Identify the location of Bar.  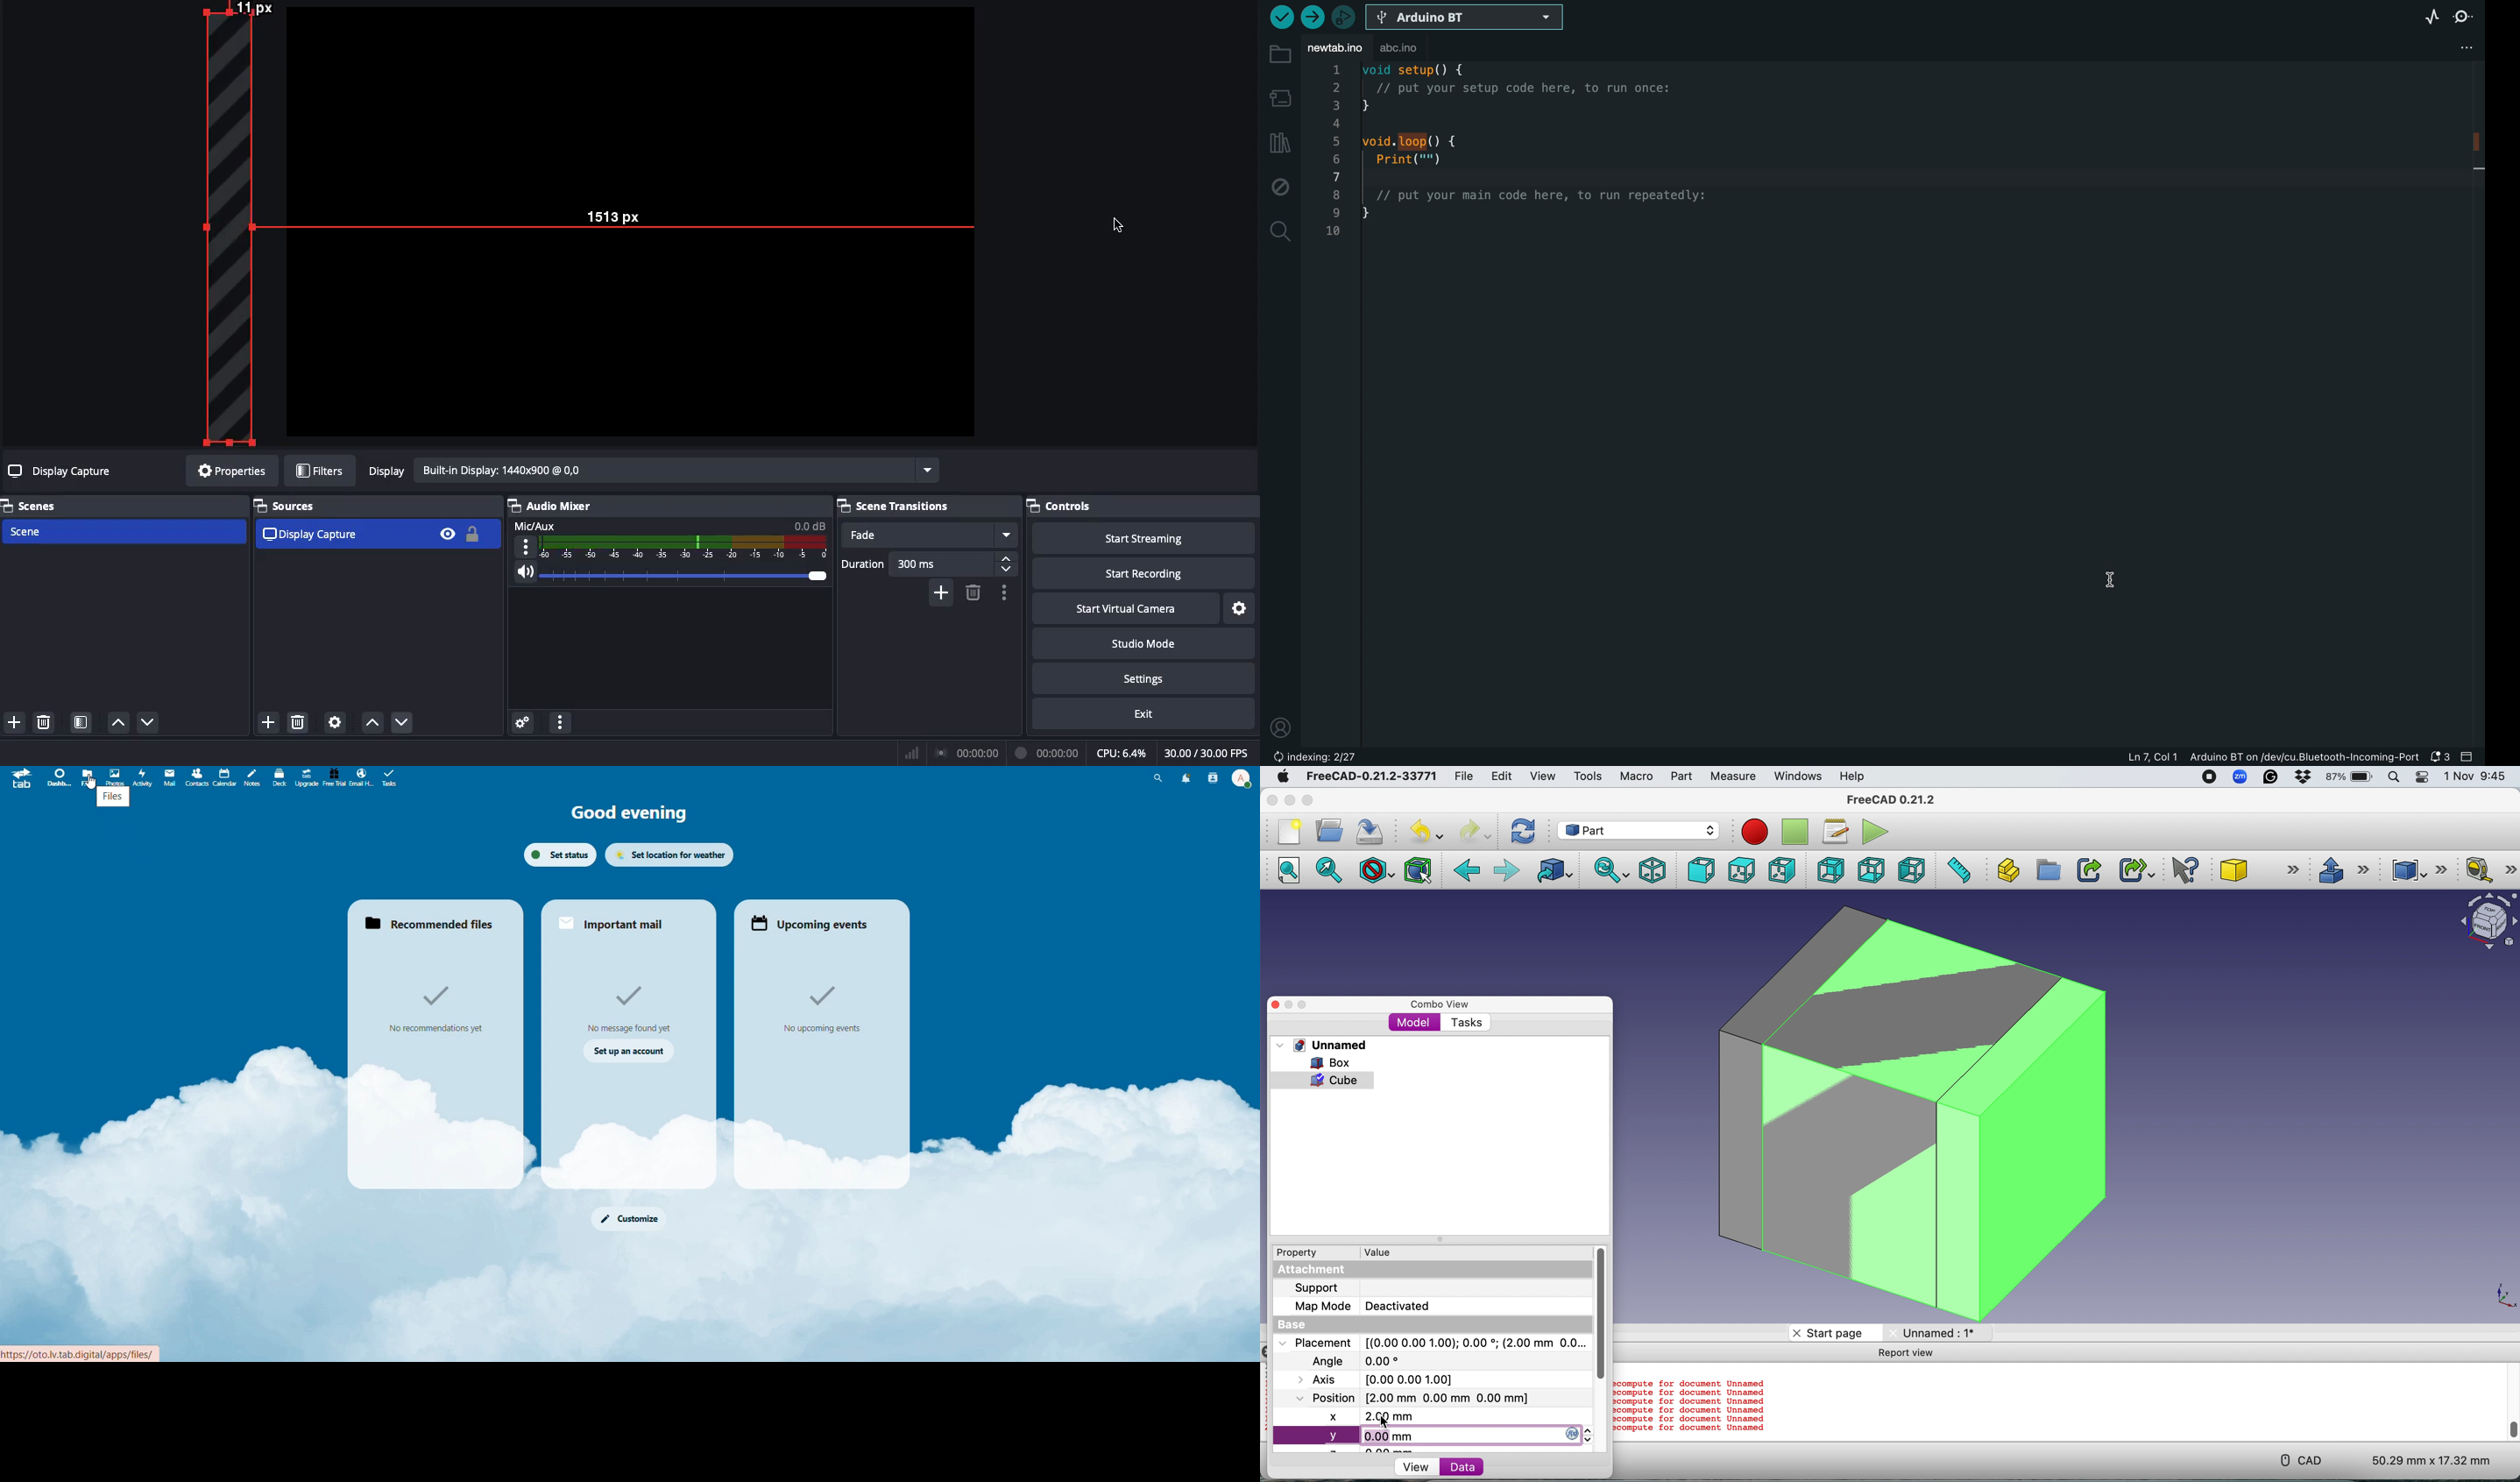
(912, 753).